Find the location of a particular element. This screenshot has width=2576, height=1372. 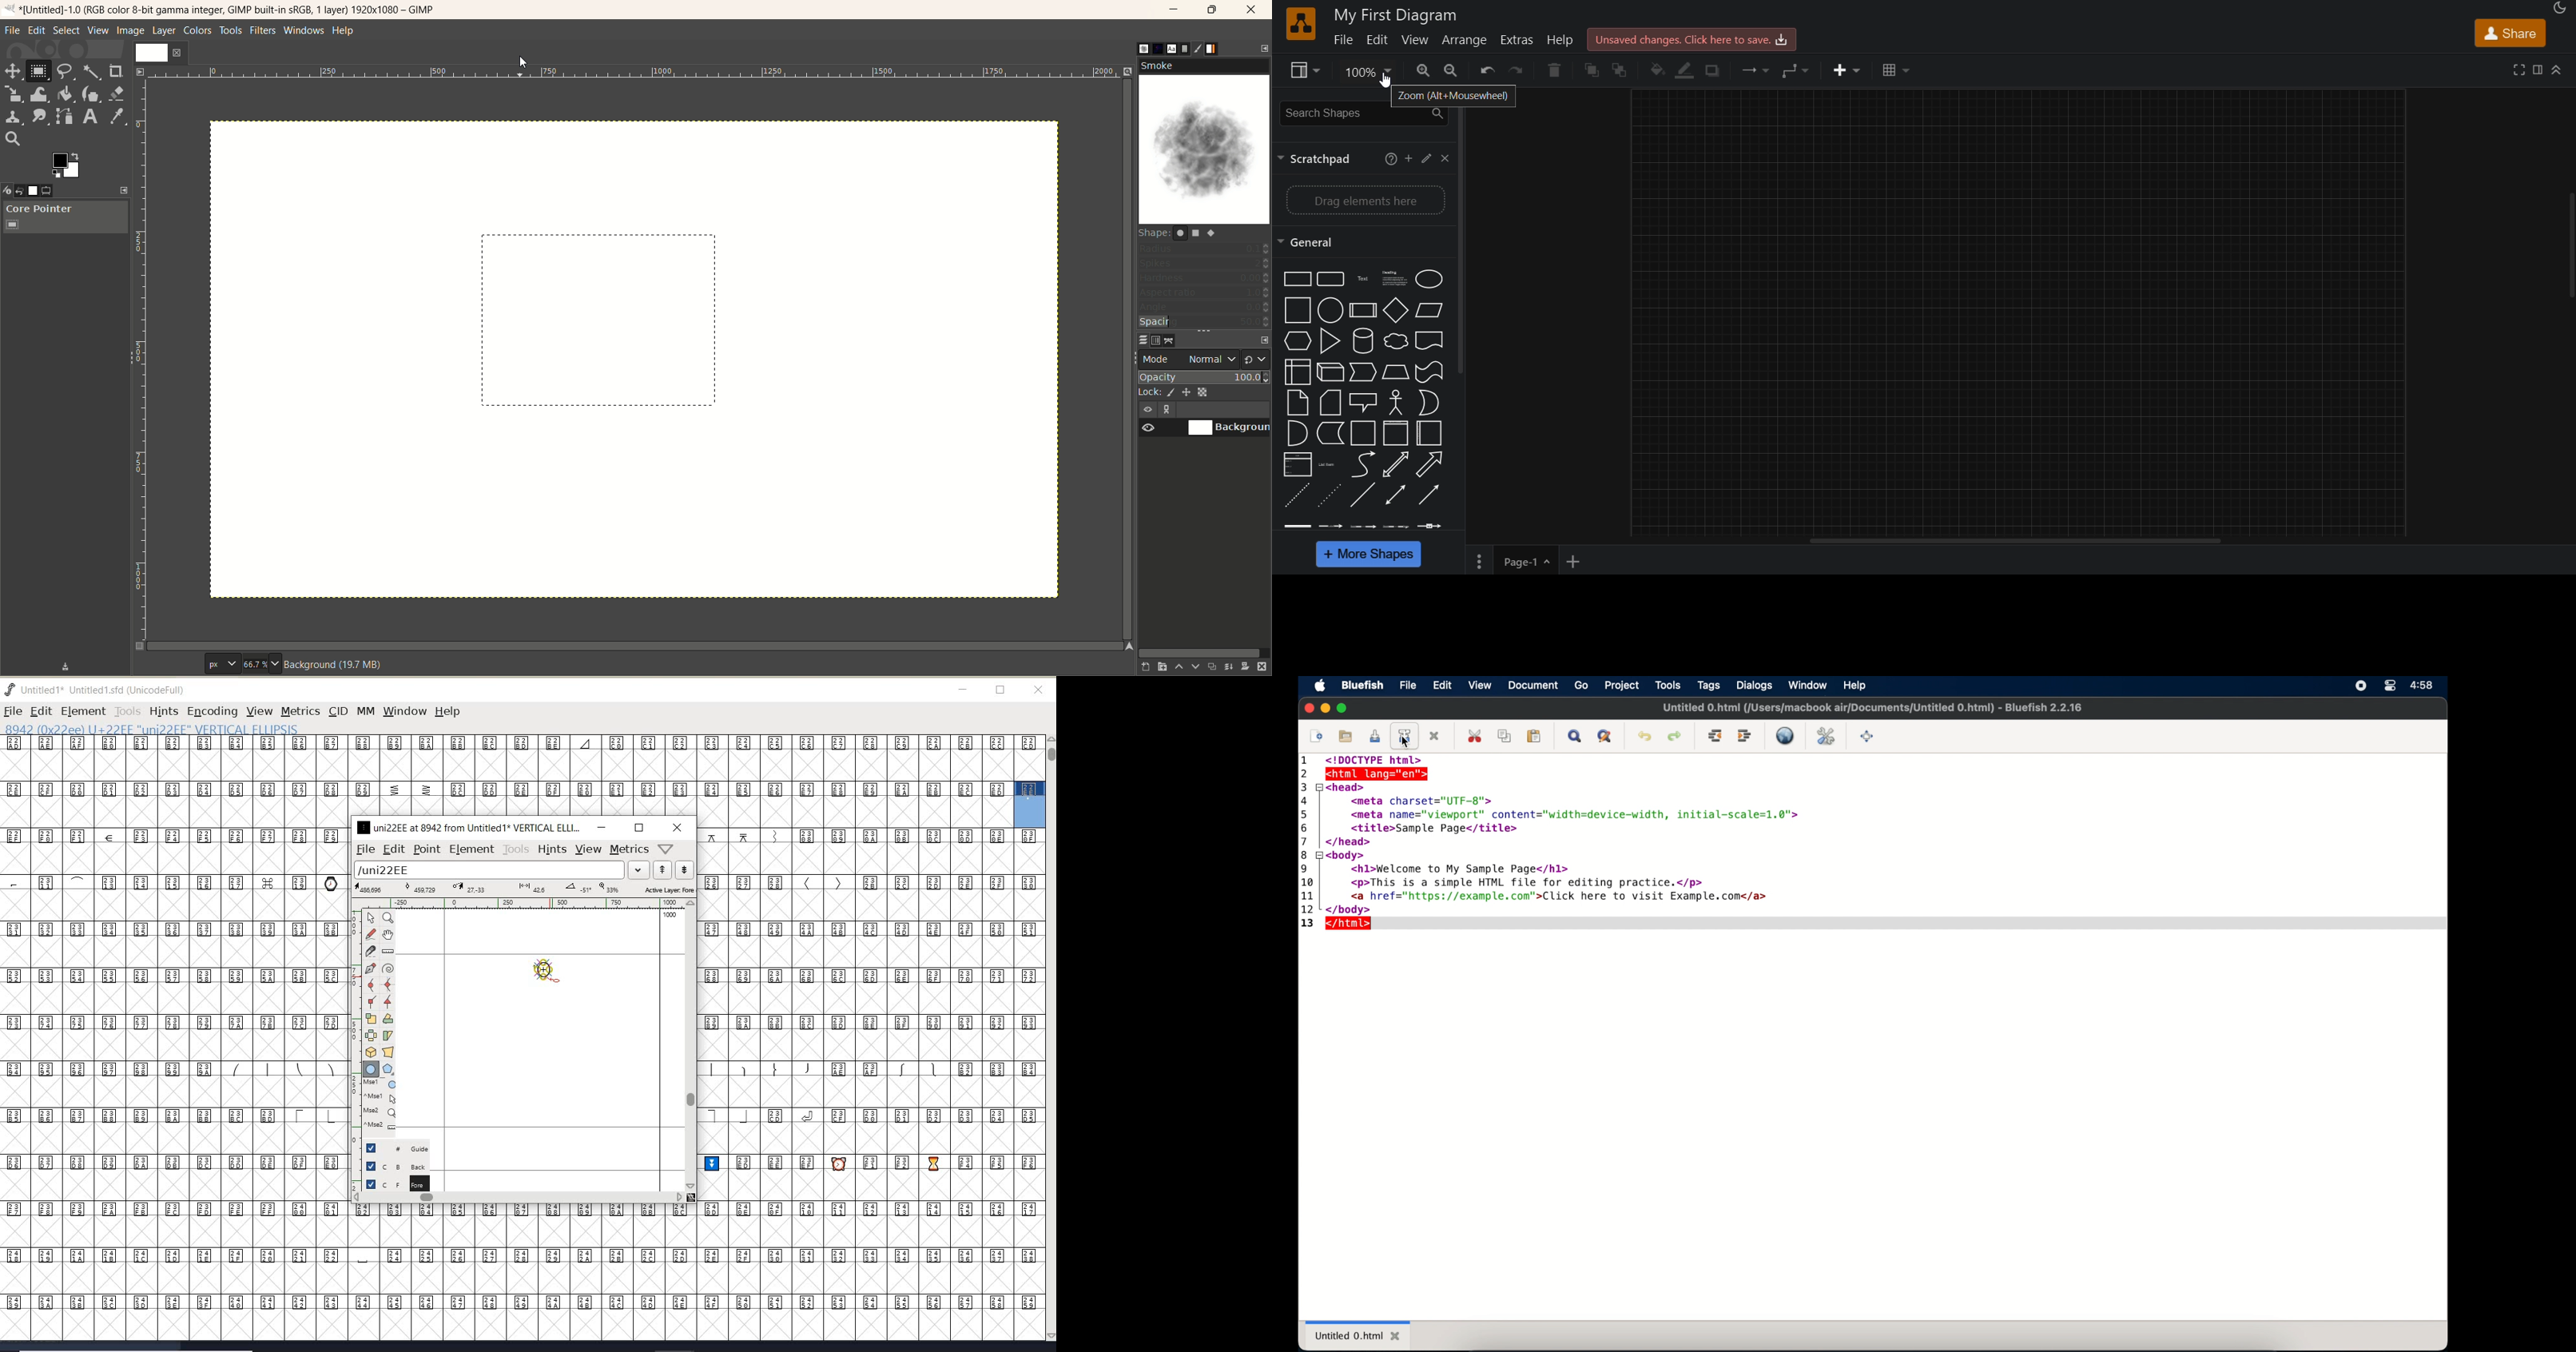

<head> is located at coordinates (1347, 787).